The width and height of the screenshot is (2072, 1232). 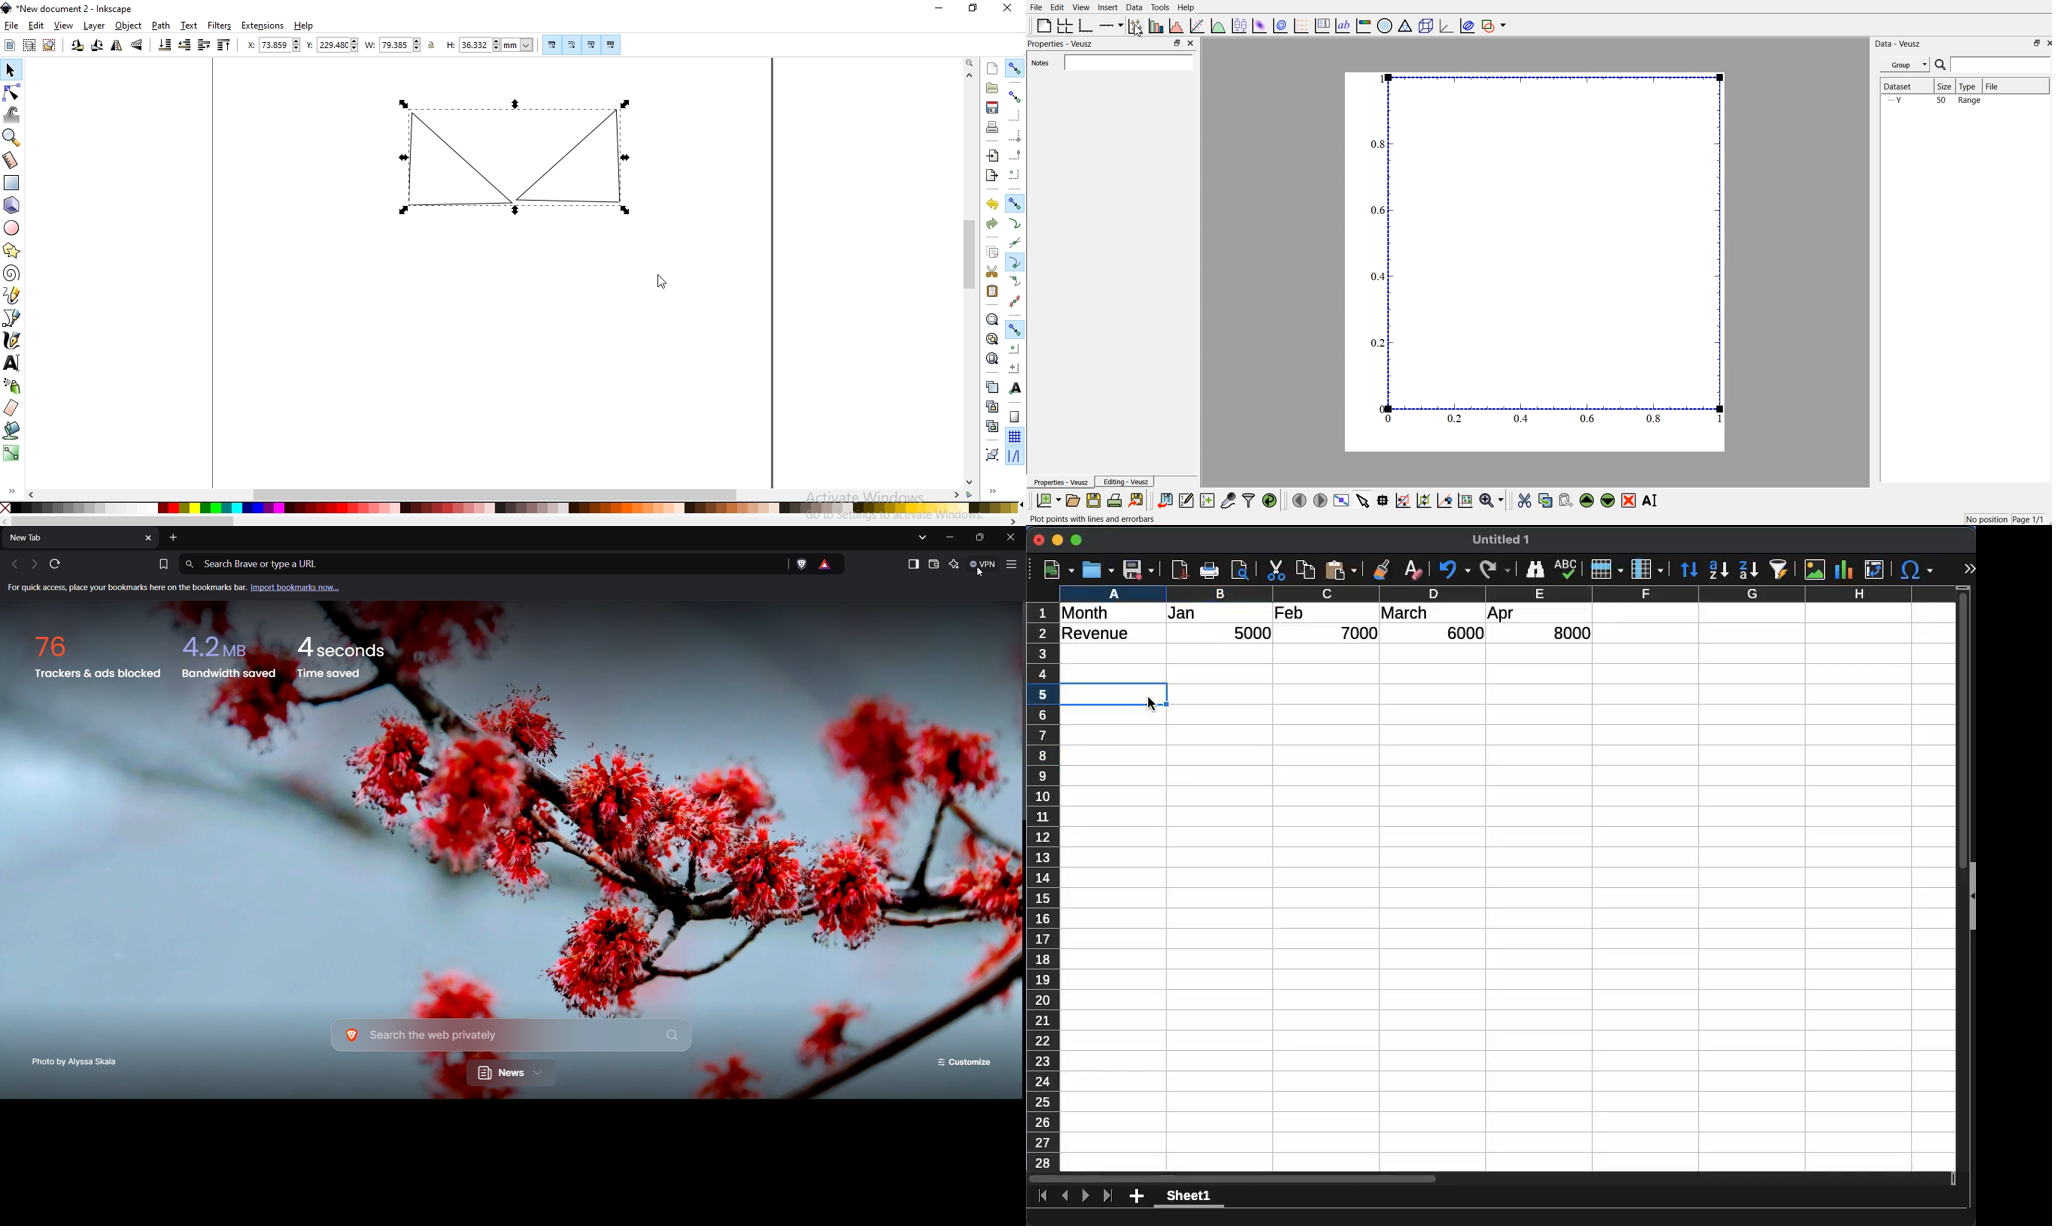 I want to click on first sheet, so click(x=1044, y=1195).